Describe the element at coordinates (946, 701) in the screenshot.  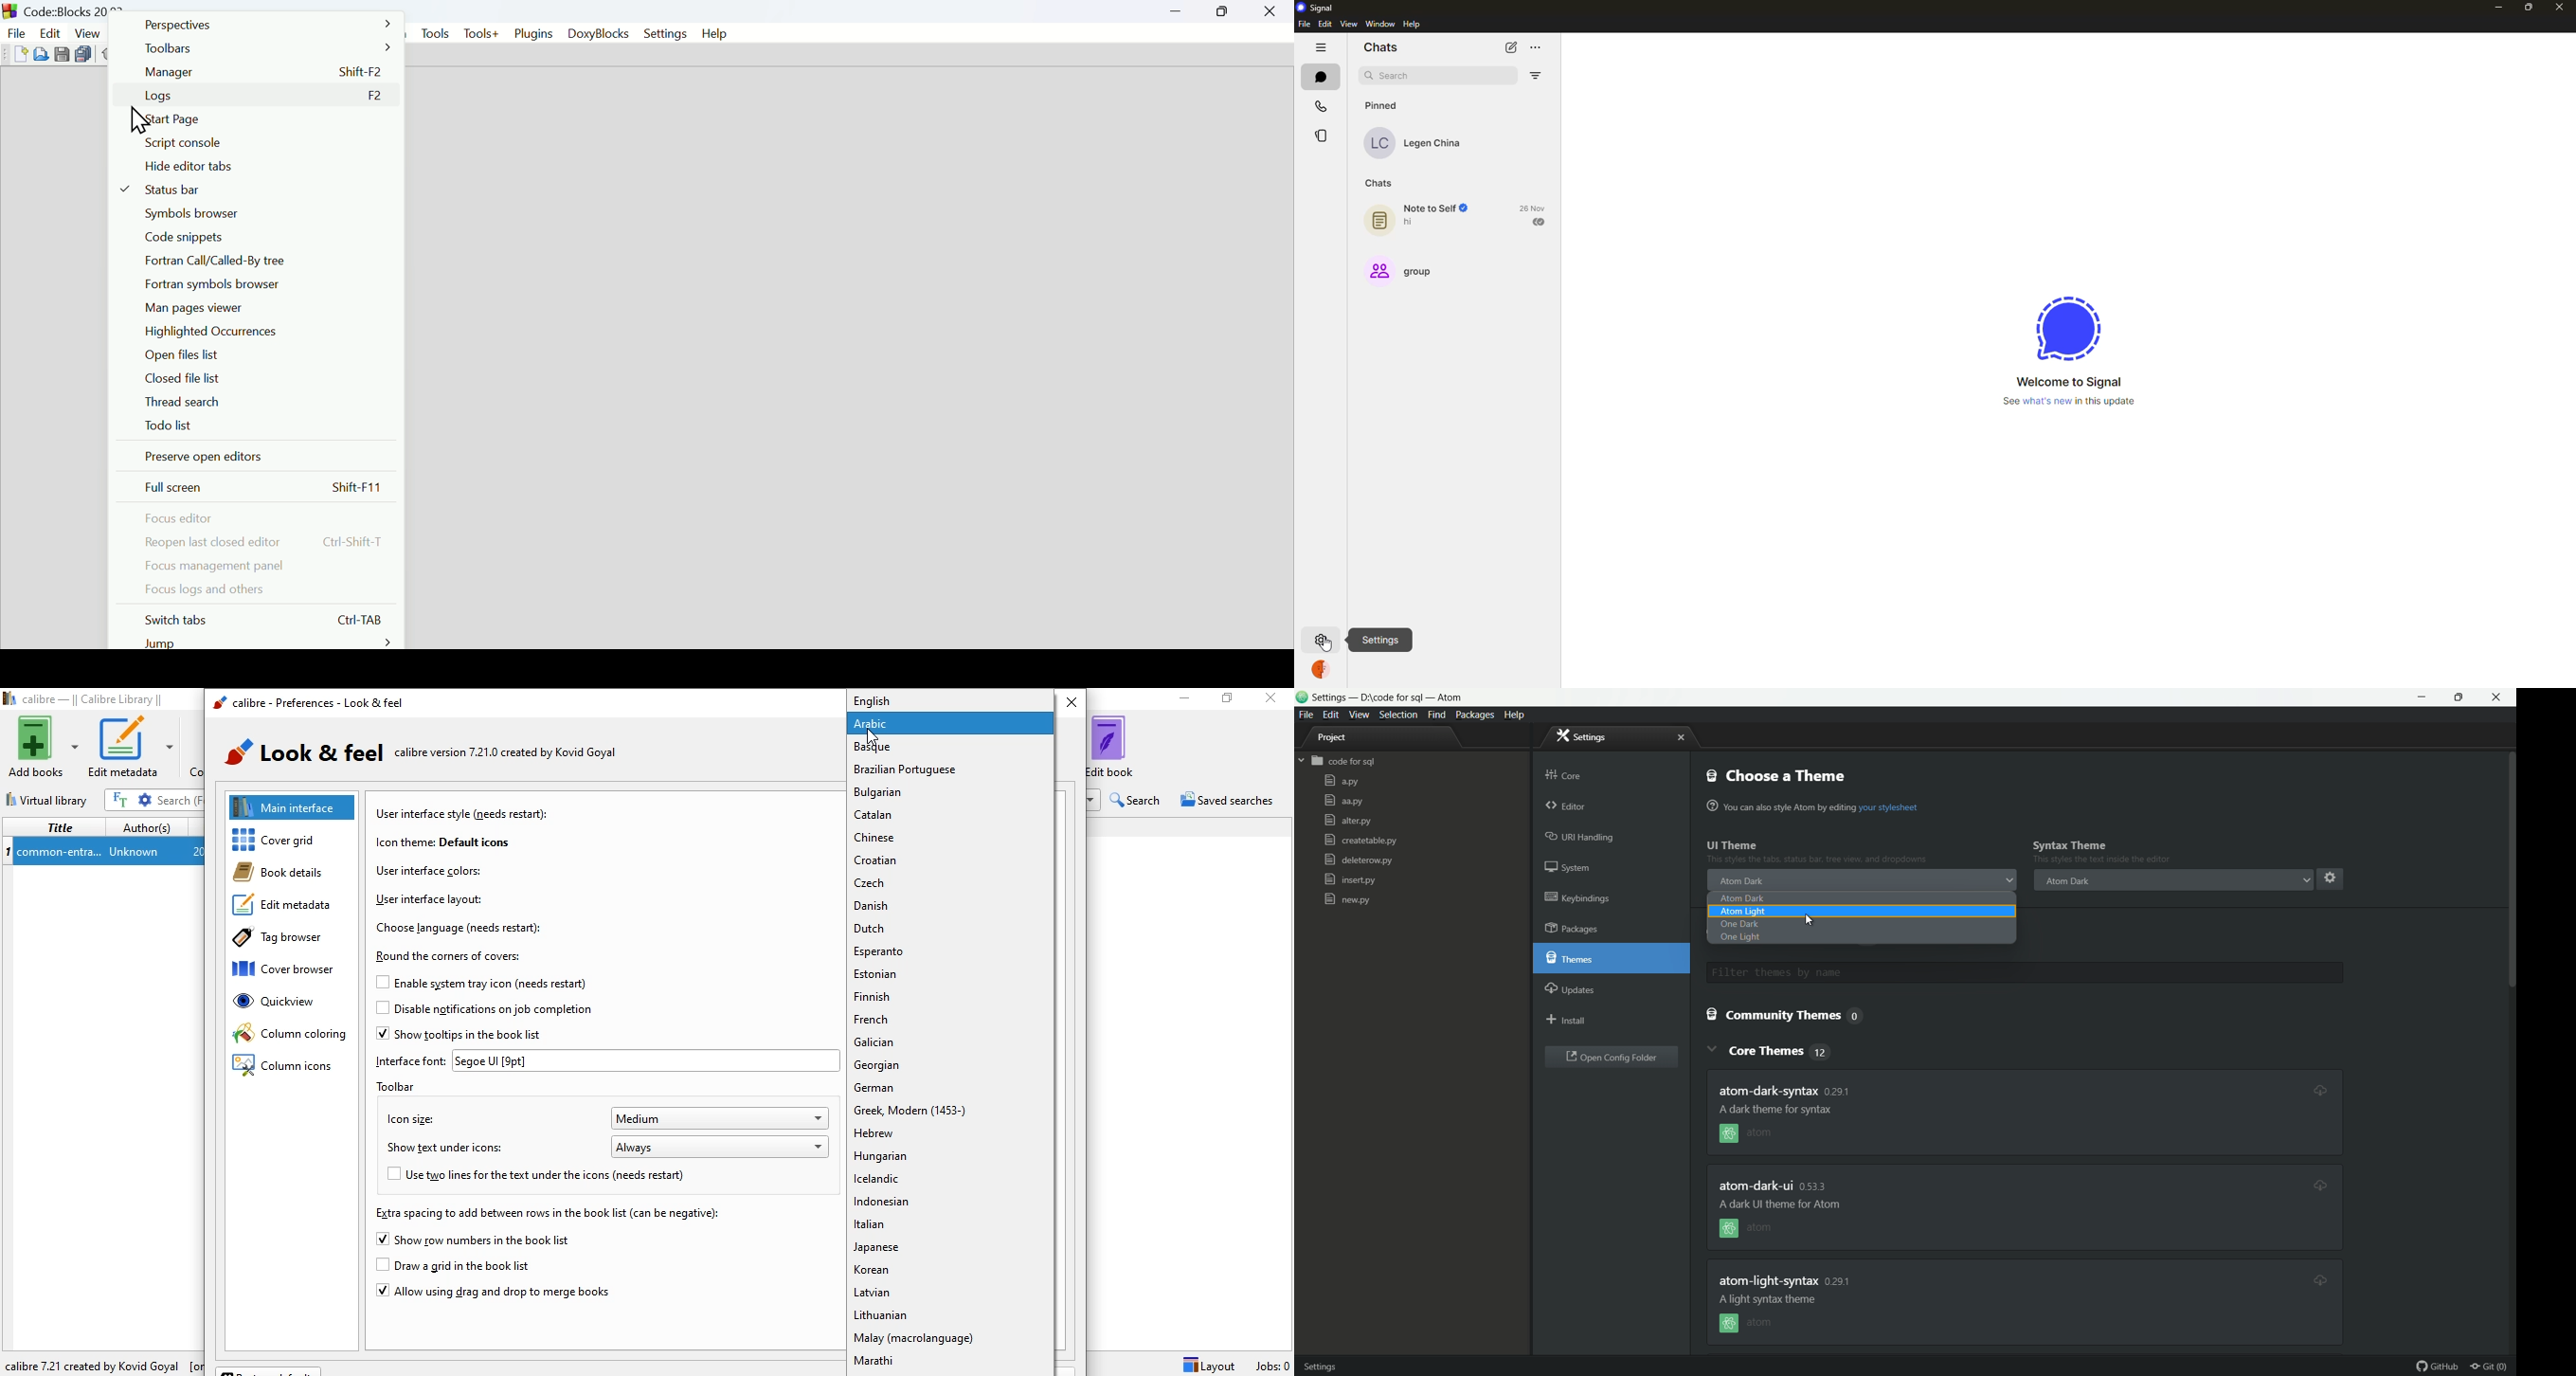
I see `english` at that location.